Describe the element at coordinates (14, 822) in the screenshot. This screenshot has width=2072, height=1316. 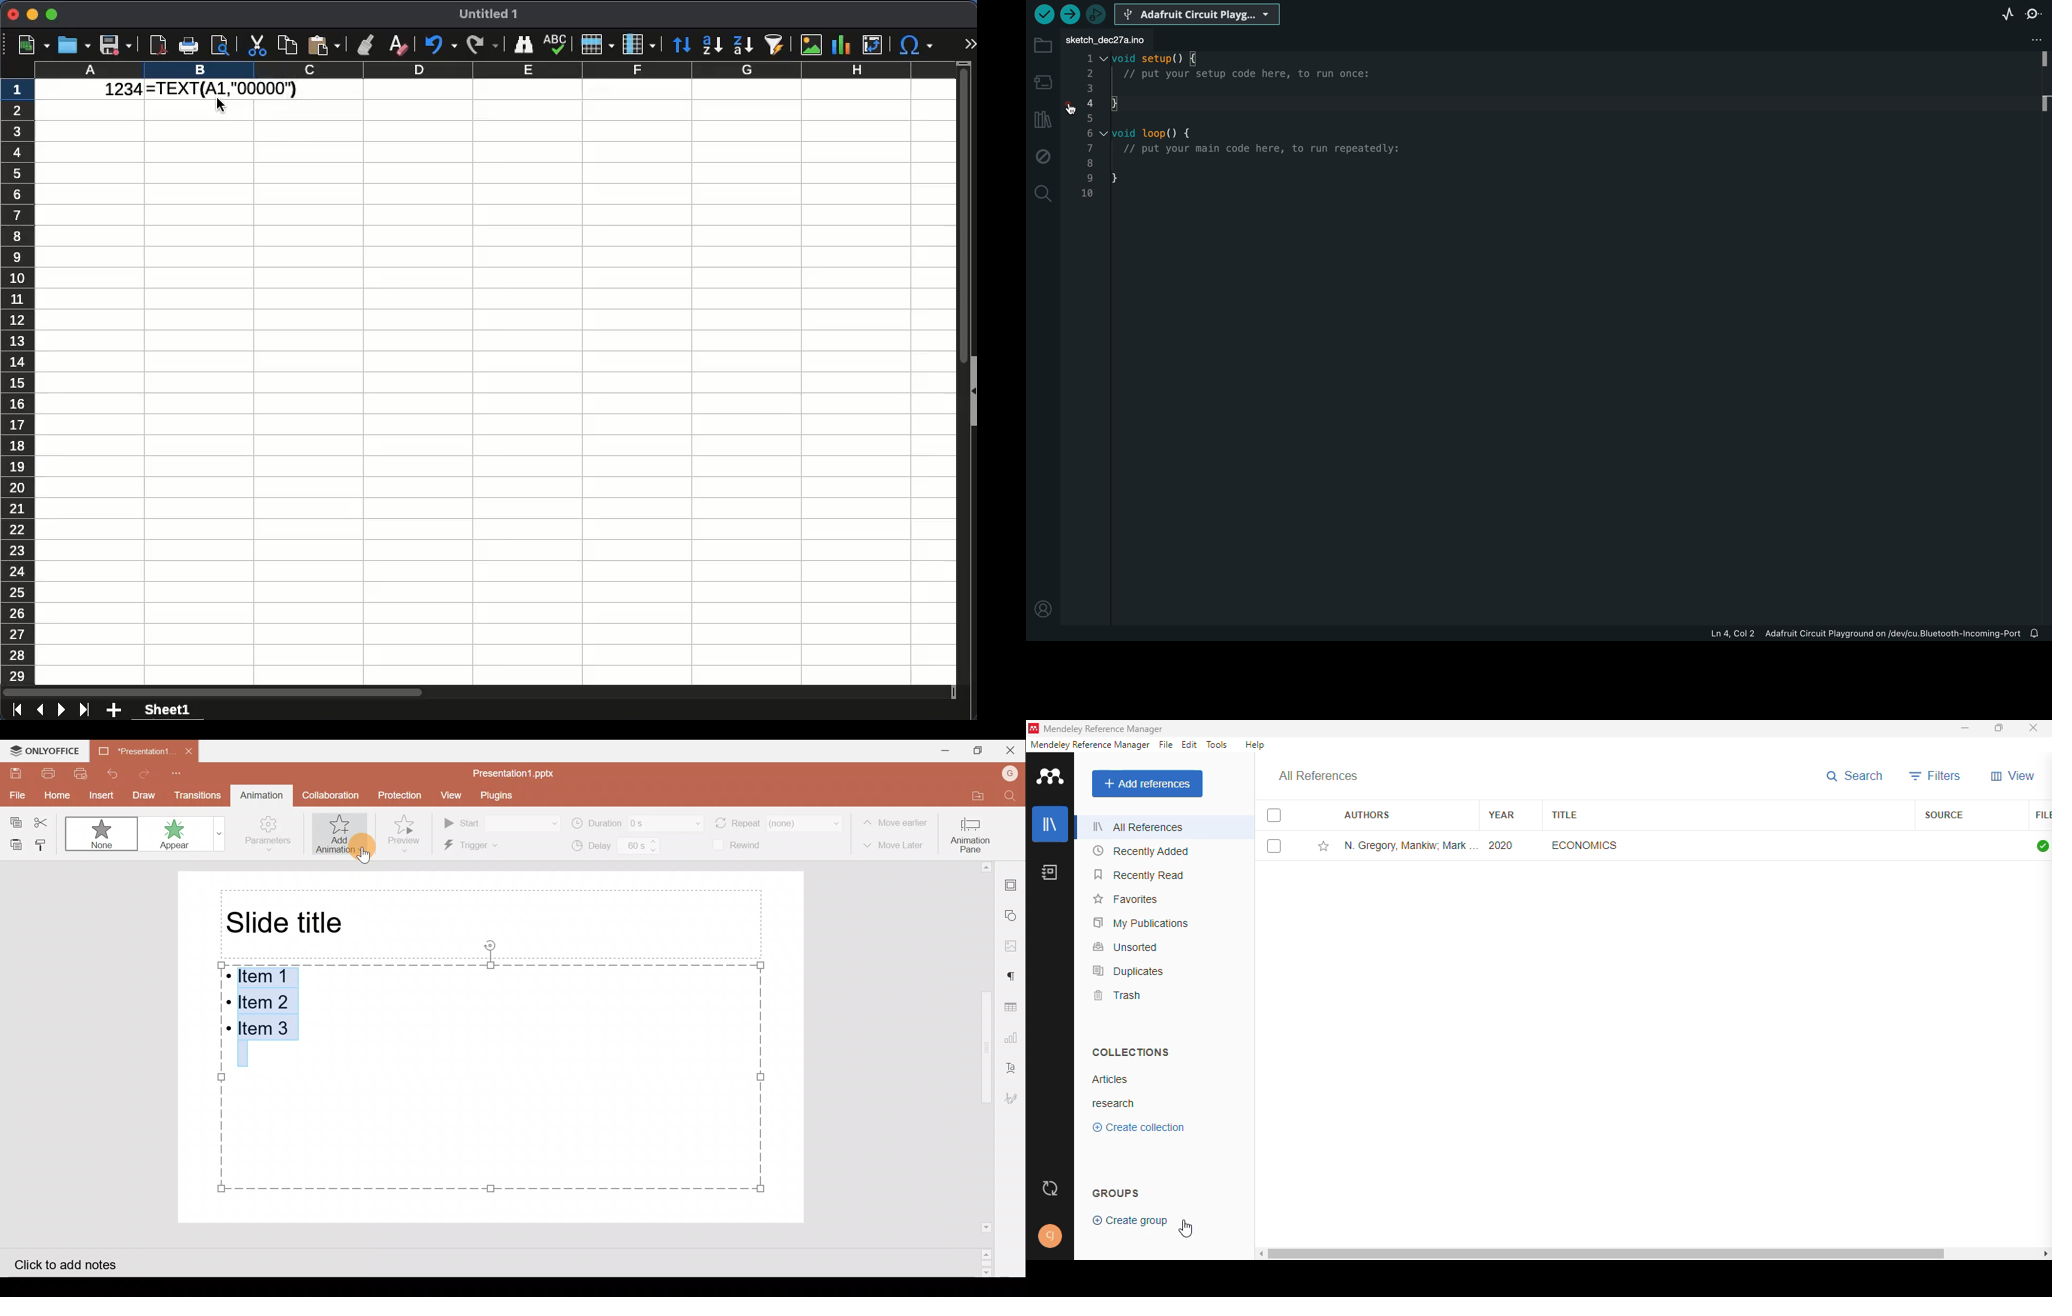
I see `Copy` at that location.